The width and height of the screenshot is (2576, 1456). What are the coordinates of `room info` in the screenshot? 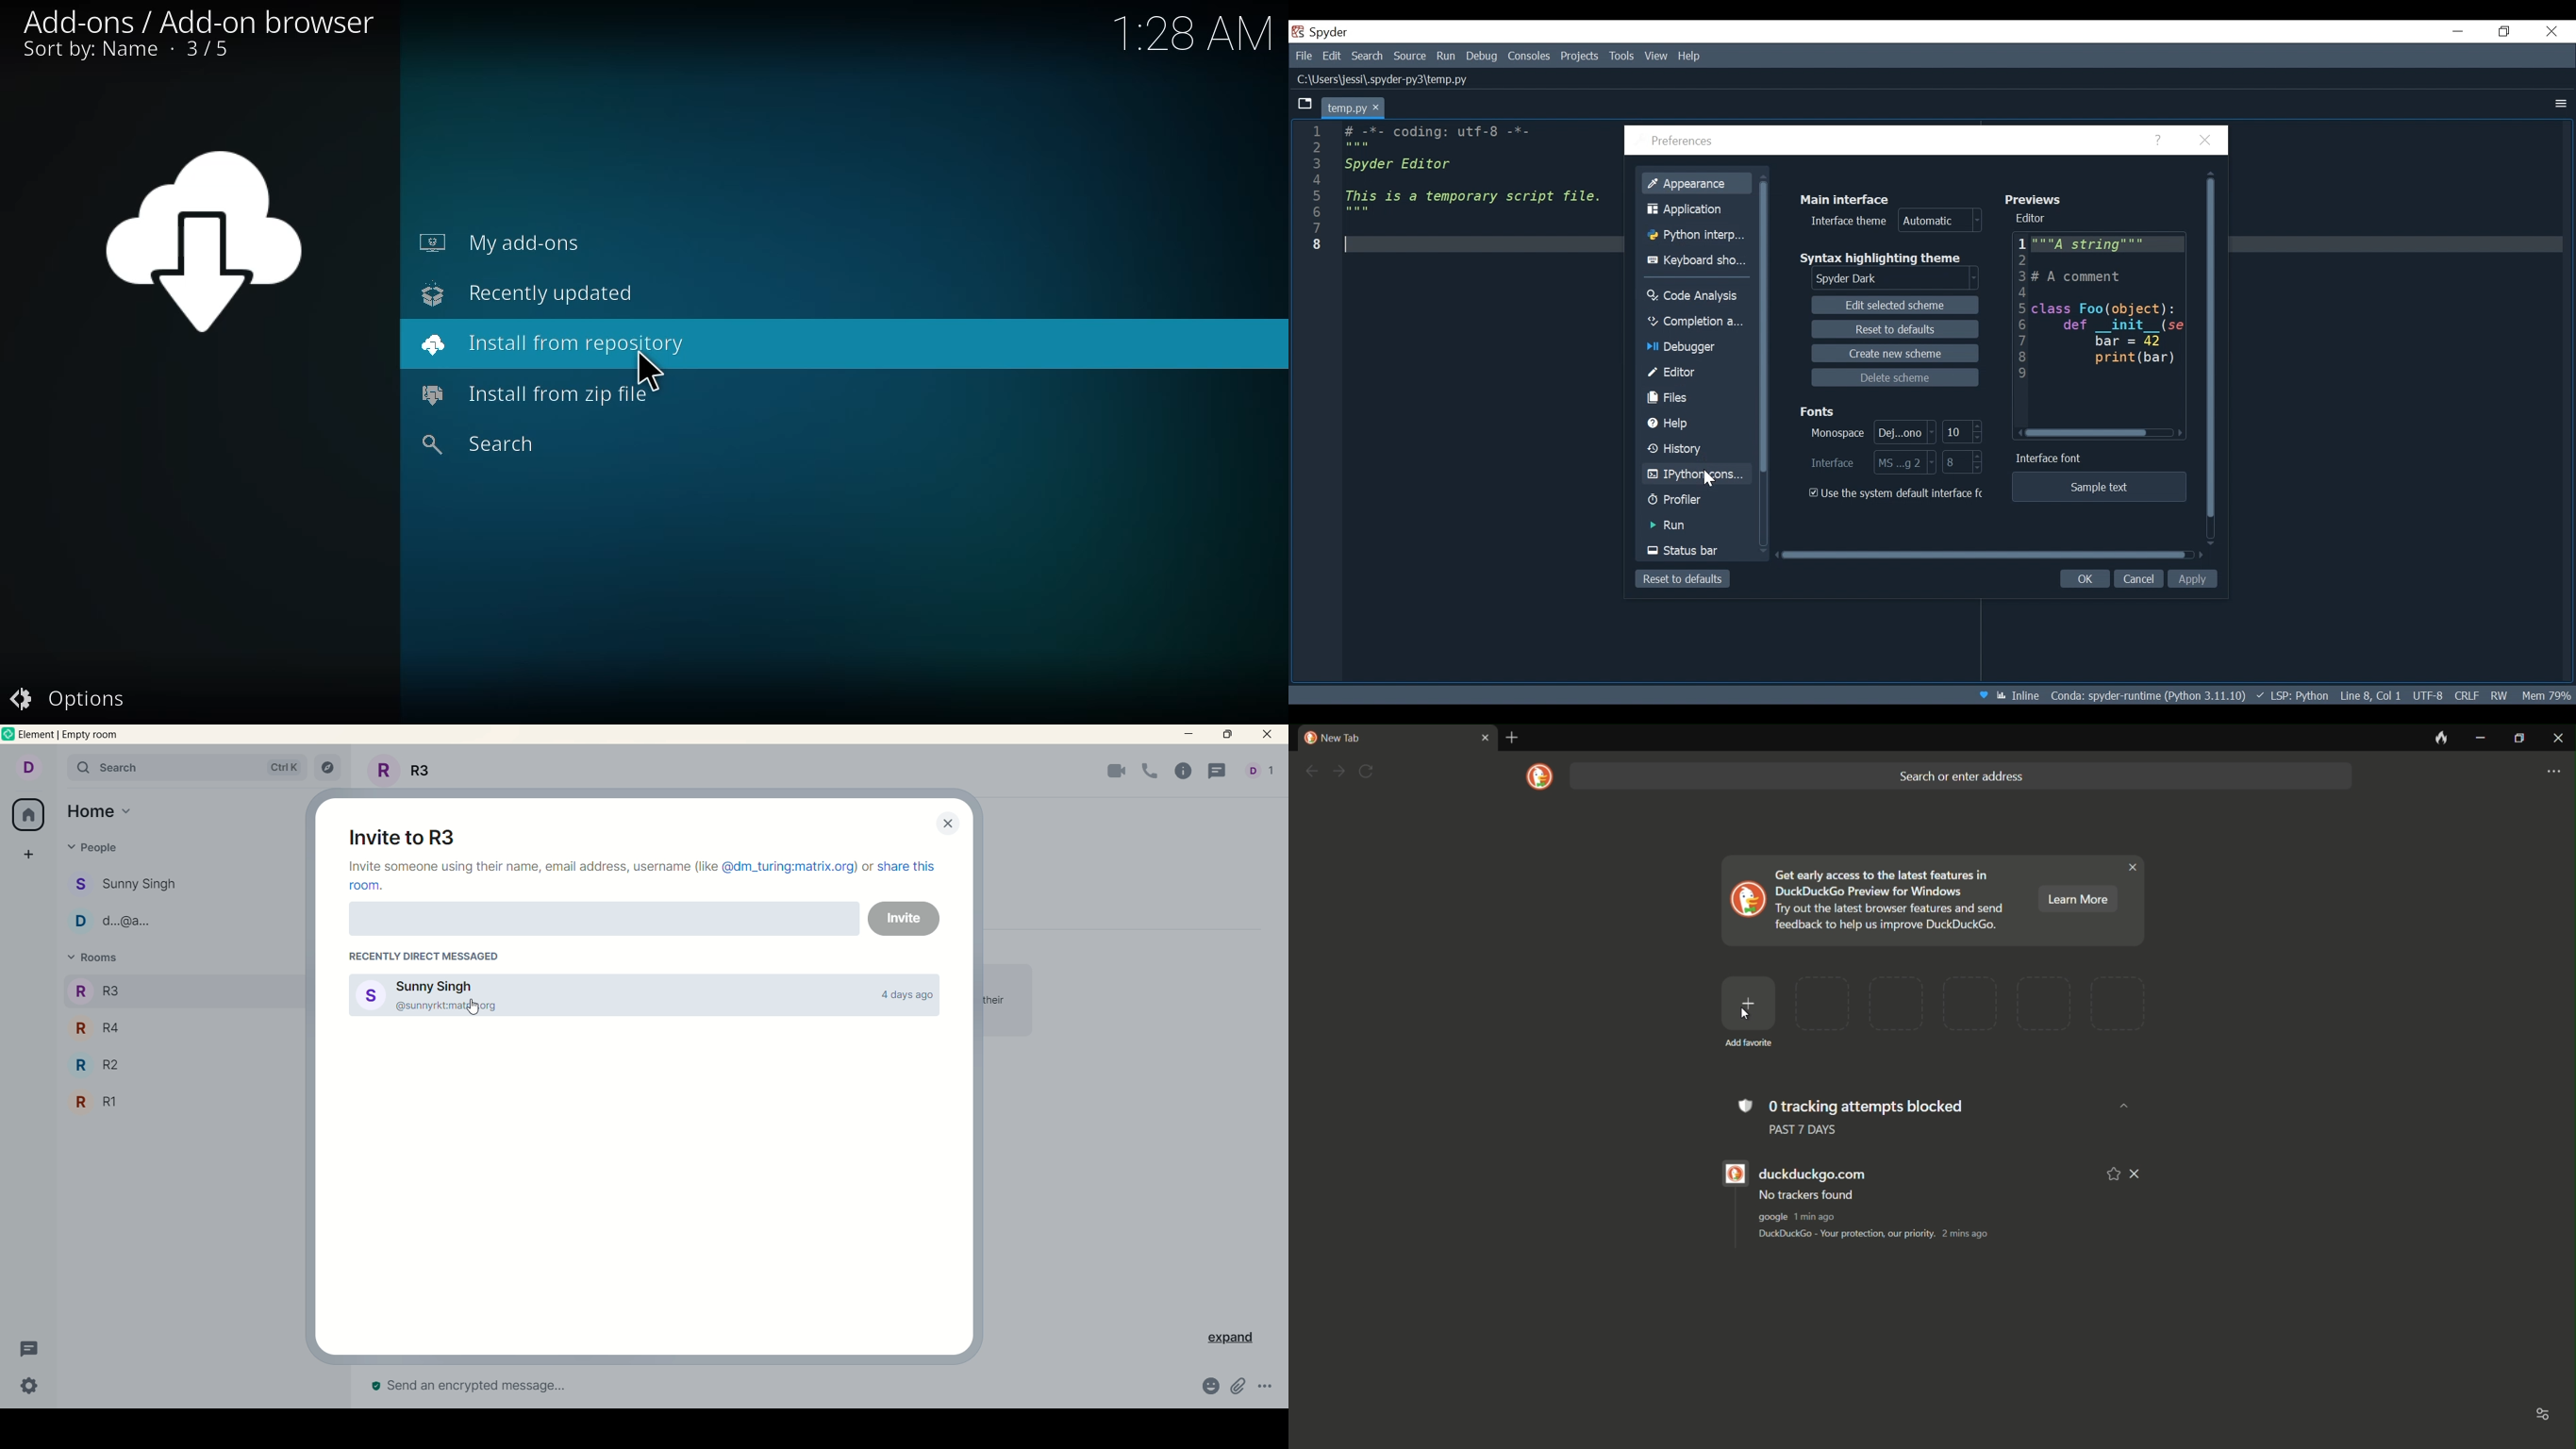 It's located at (1182, 772).